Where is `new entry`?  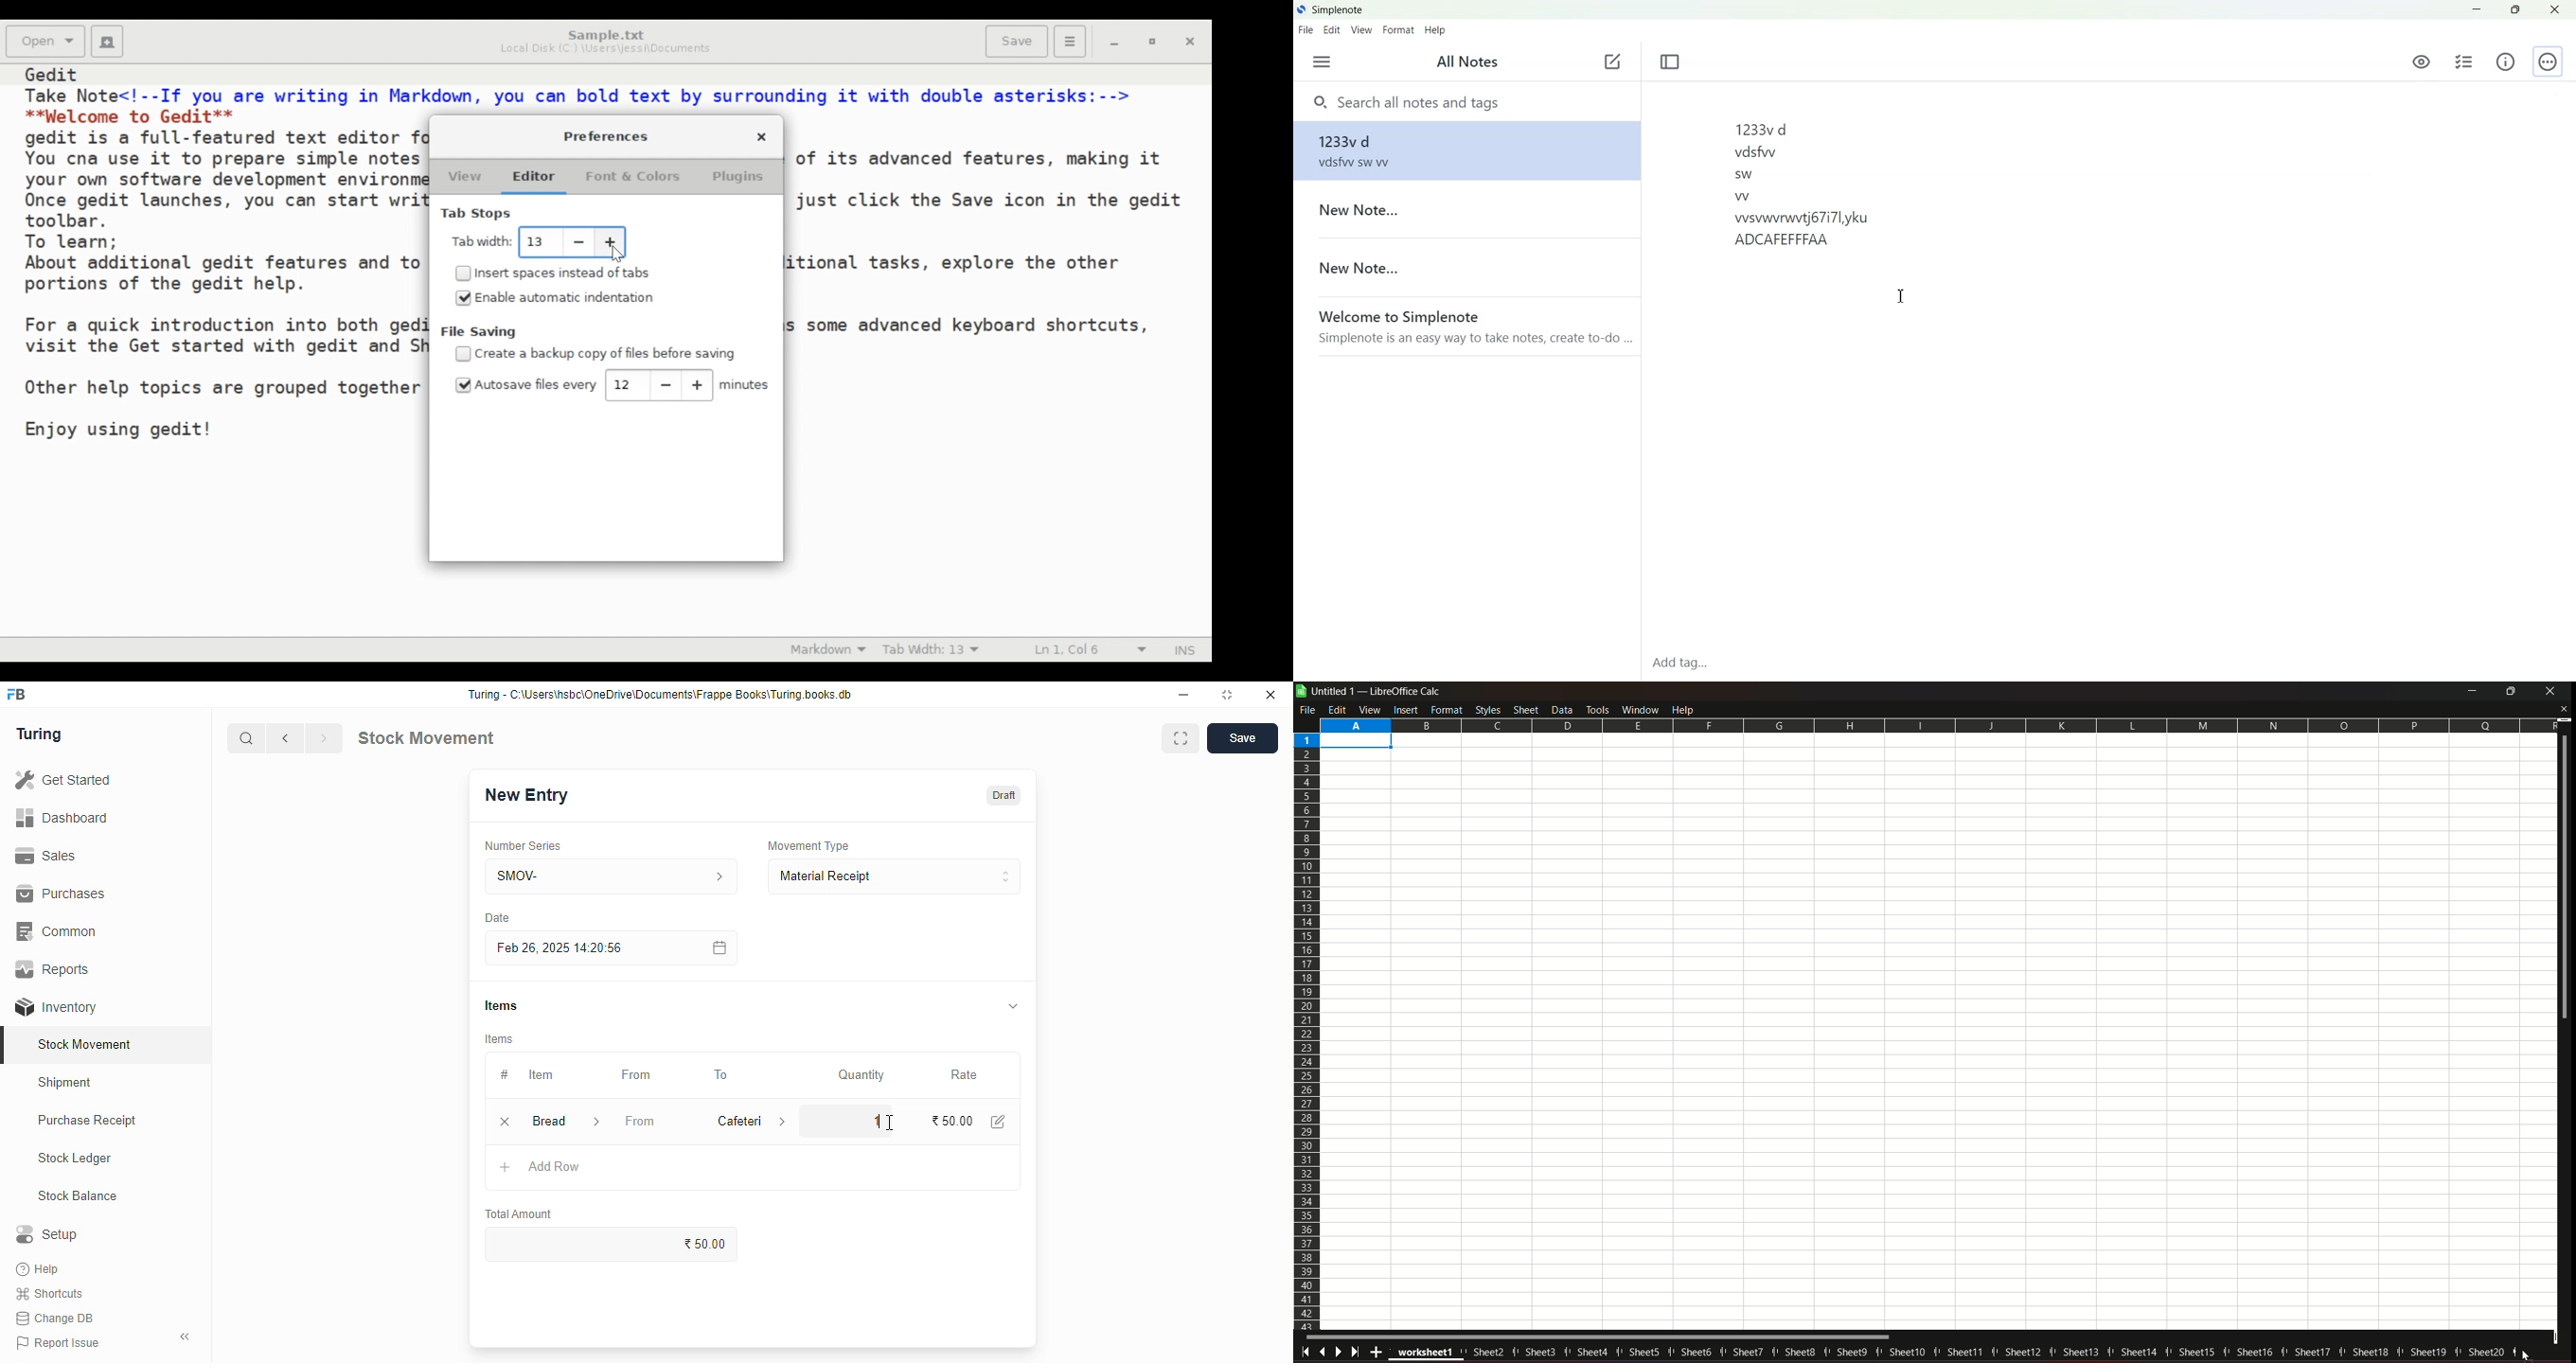 new entry is located at coordinates (525, 795).